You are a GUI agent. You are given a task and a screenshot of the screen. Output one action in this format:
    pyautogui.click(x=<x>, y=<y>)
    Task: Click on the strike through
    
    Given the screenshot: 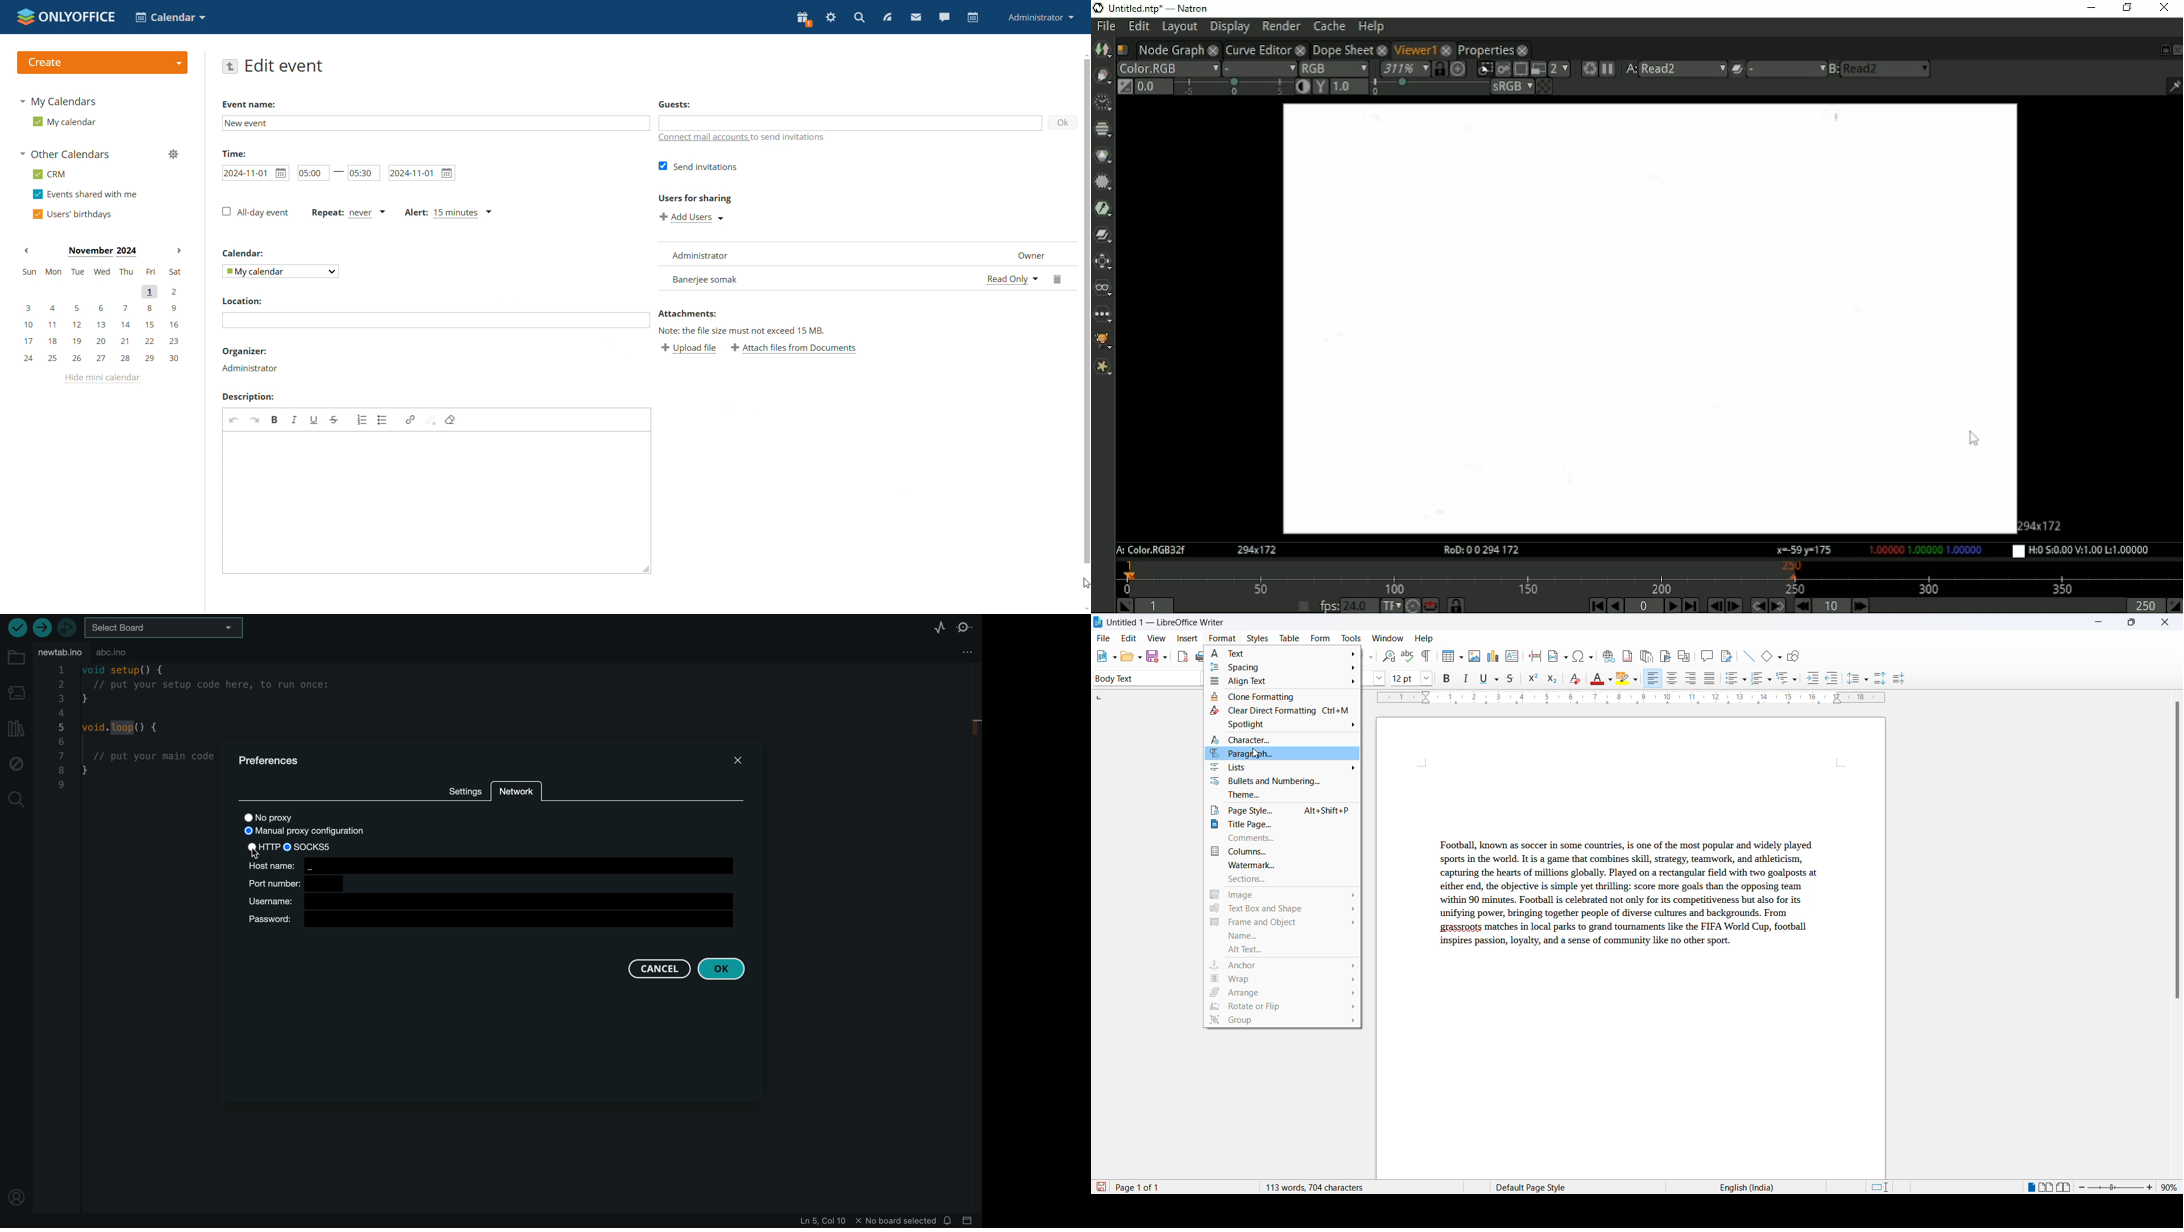 What is the action you would take?
    pyautogui.click(x=1514, y=679)
    